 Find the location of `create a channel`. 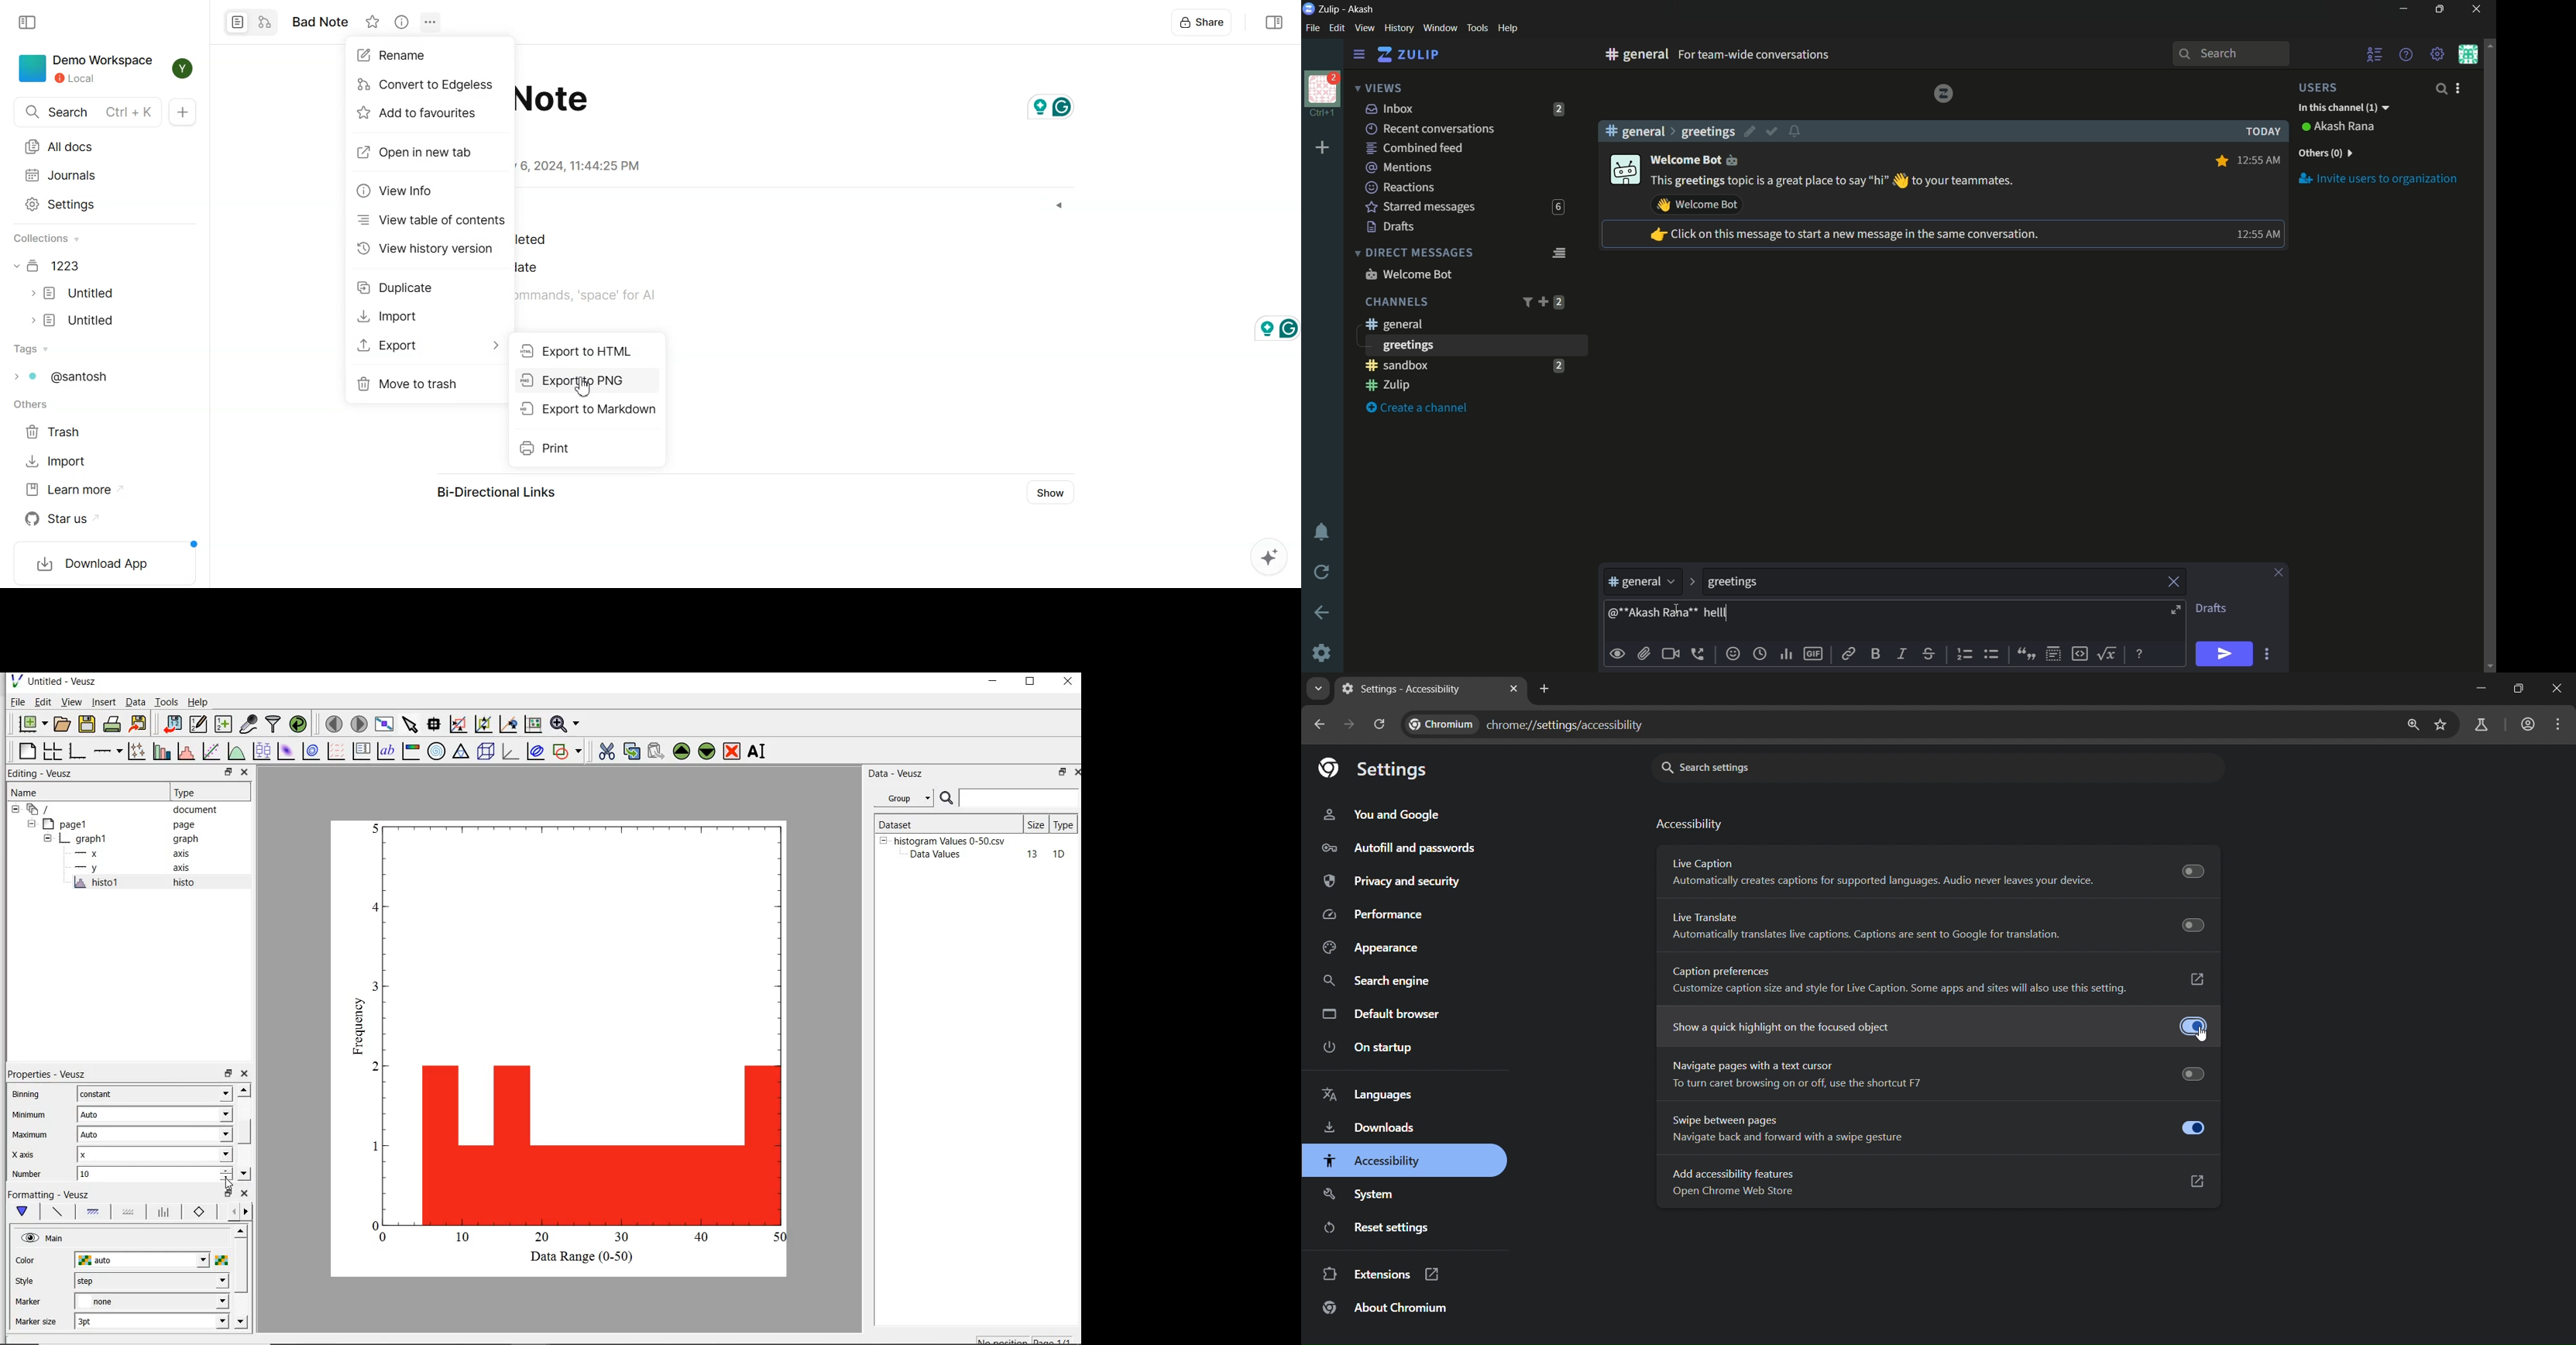

create a channel is located at coordinates (1420, 408).